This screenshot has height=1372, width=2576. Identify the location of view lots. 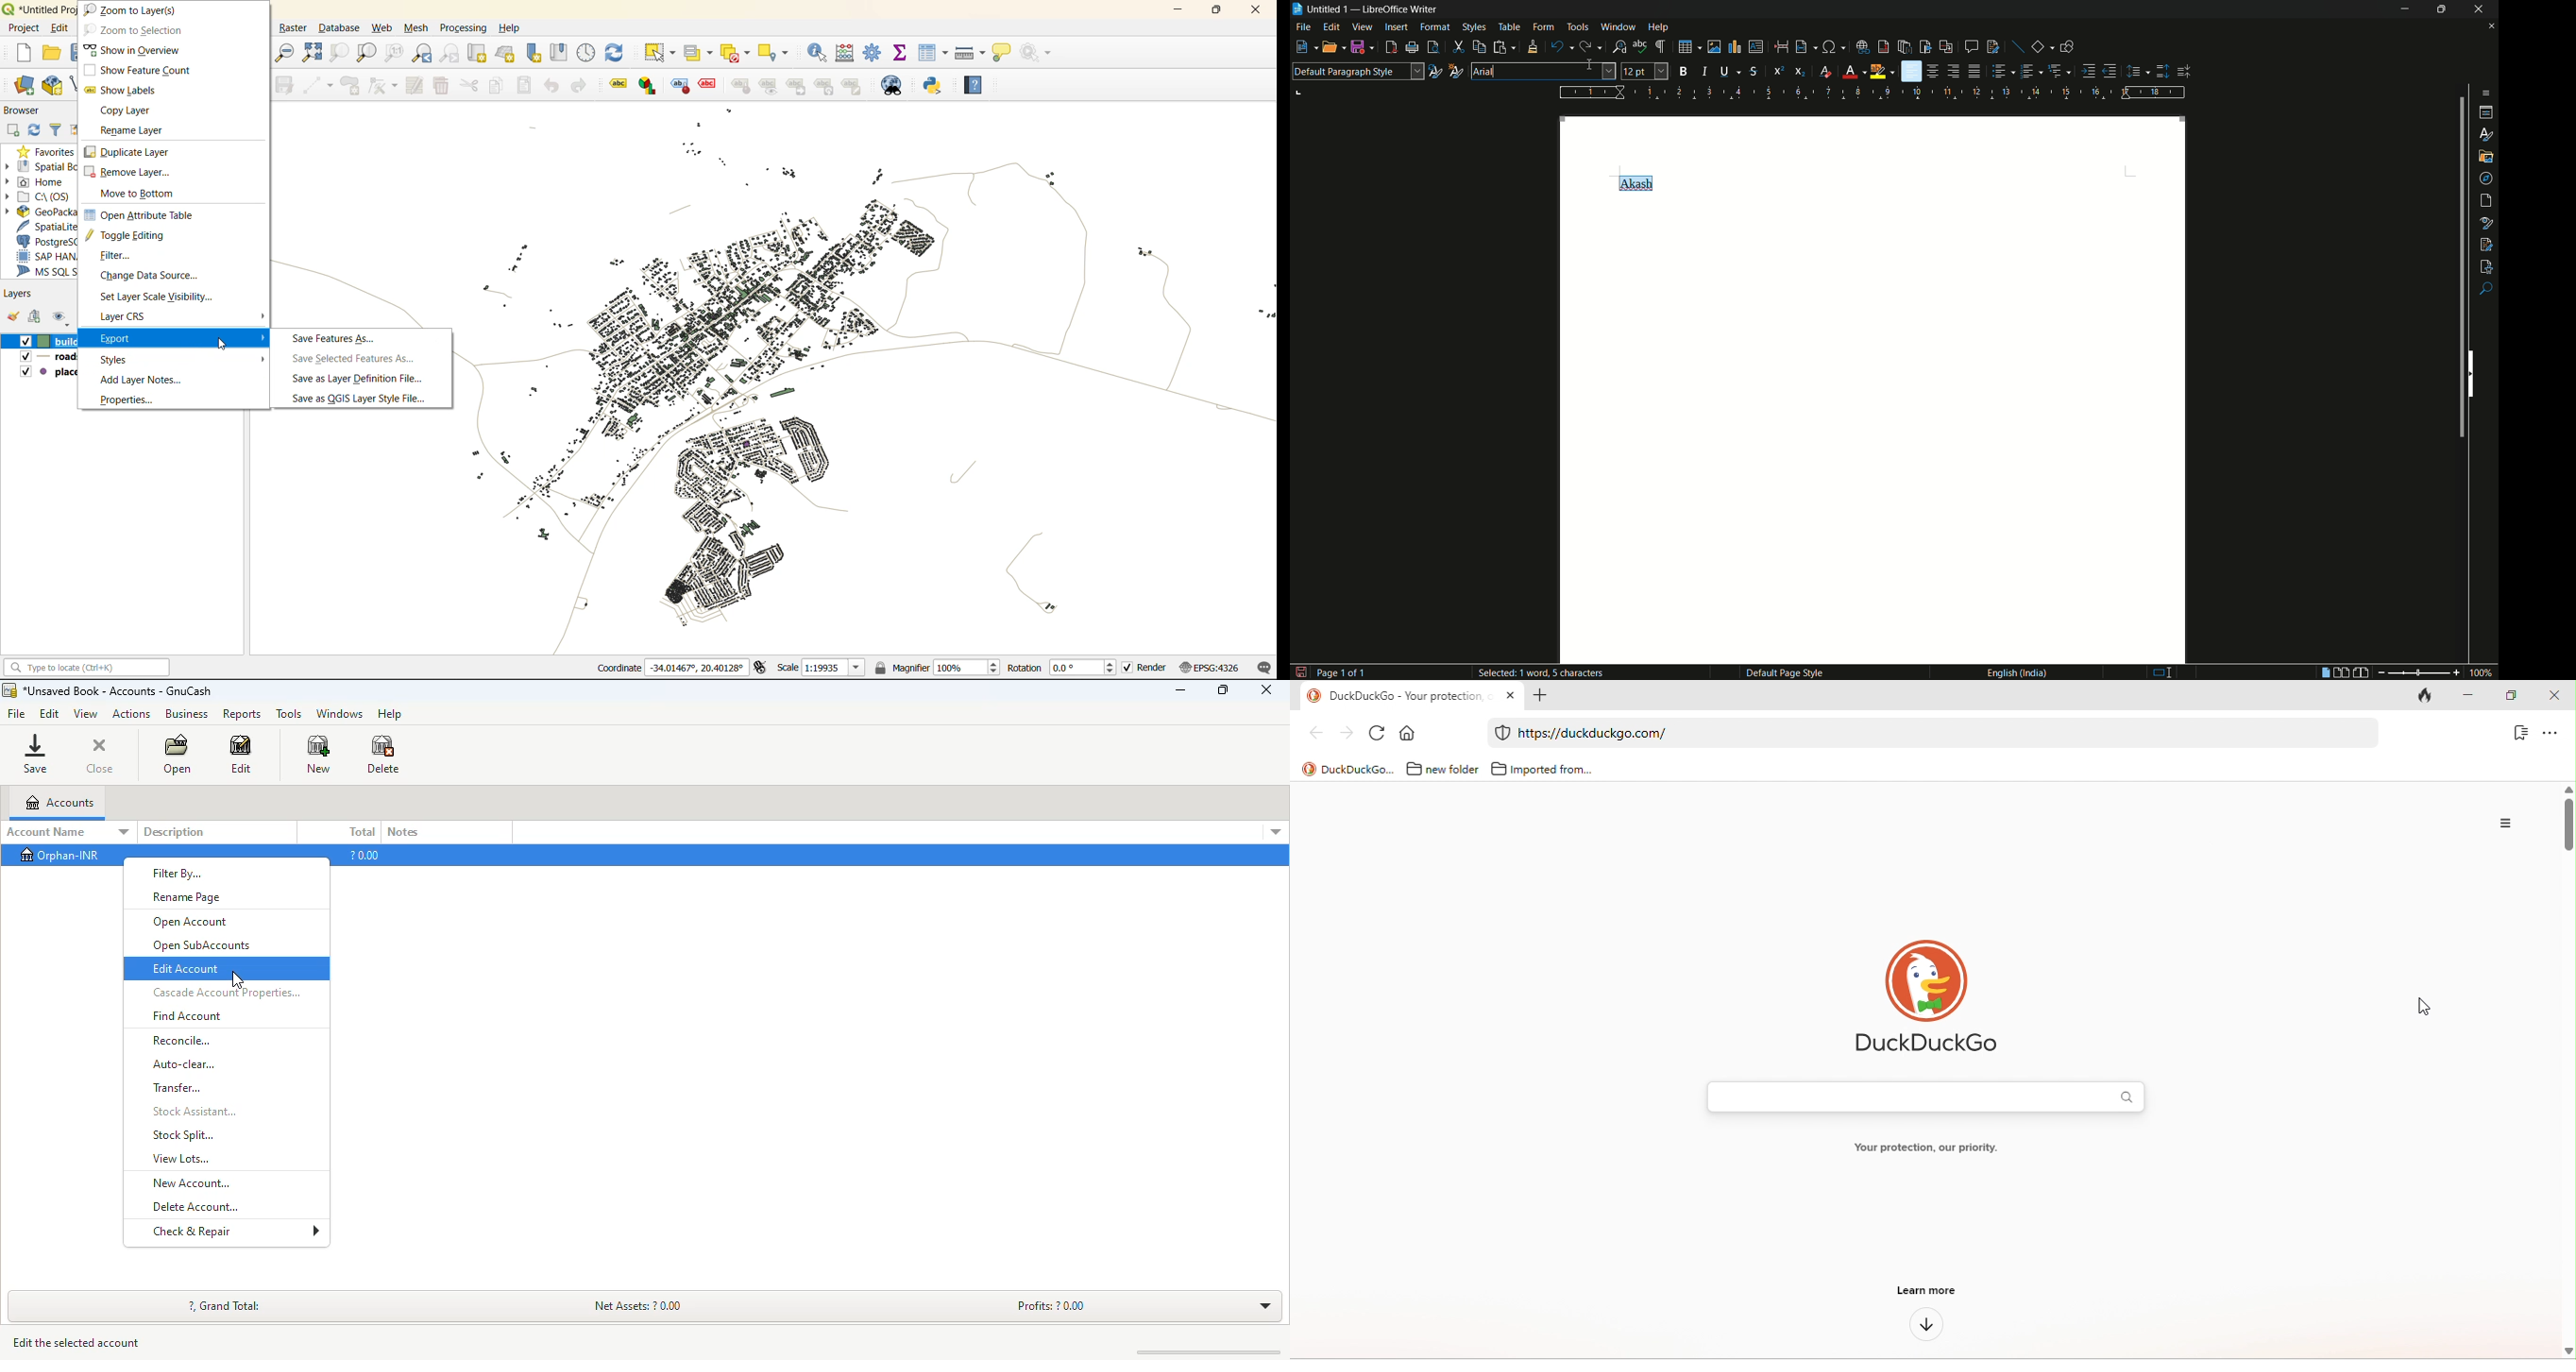
(180, 1159).